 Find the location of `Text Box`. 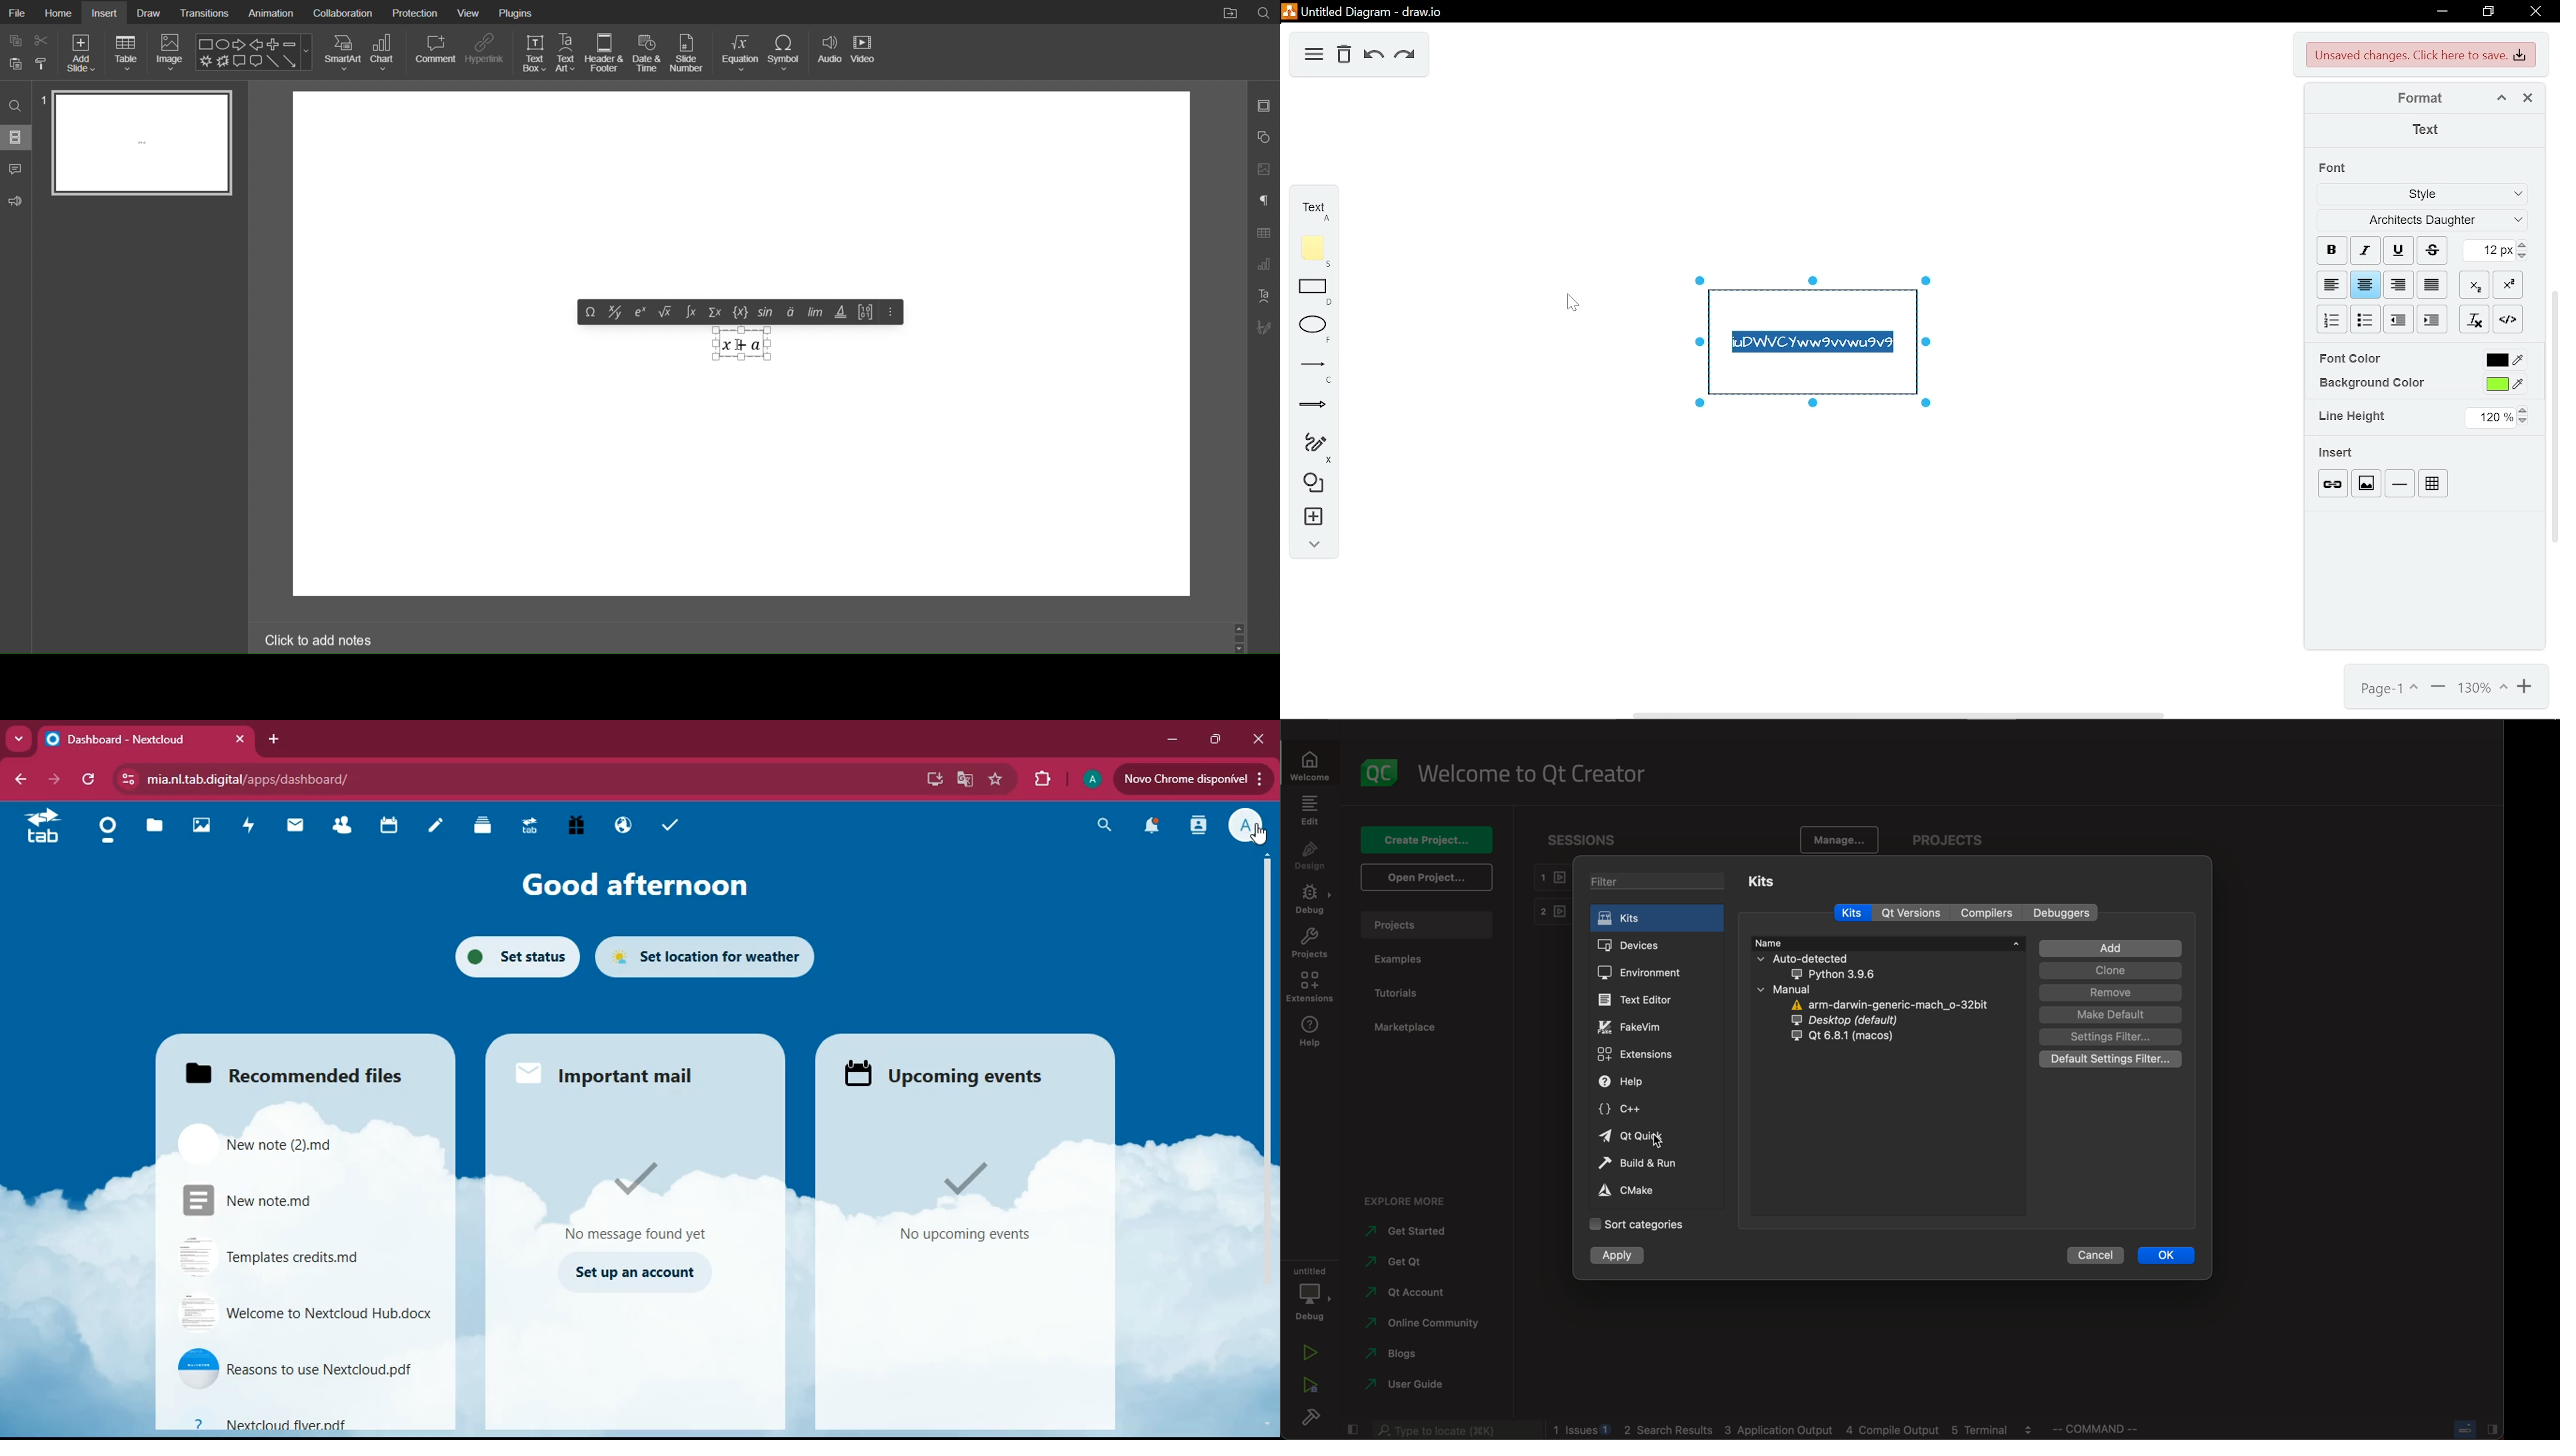

Text Box is located at coordinates (532, 53).